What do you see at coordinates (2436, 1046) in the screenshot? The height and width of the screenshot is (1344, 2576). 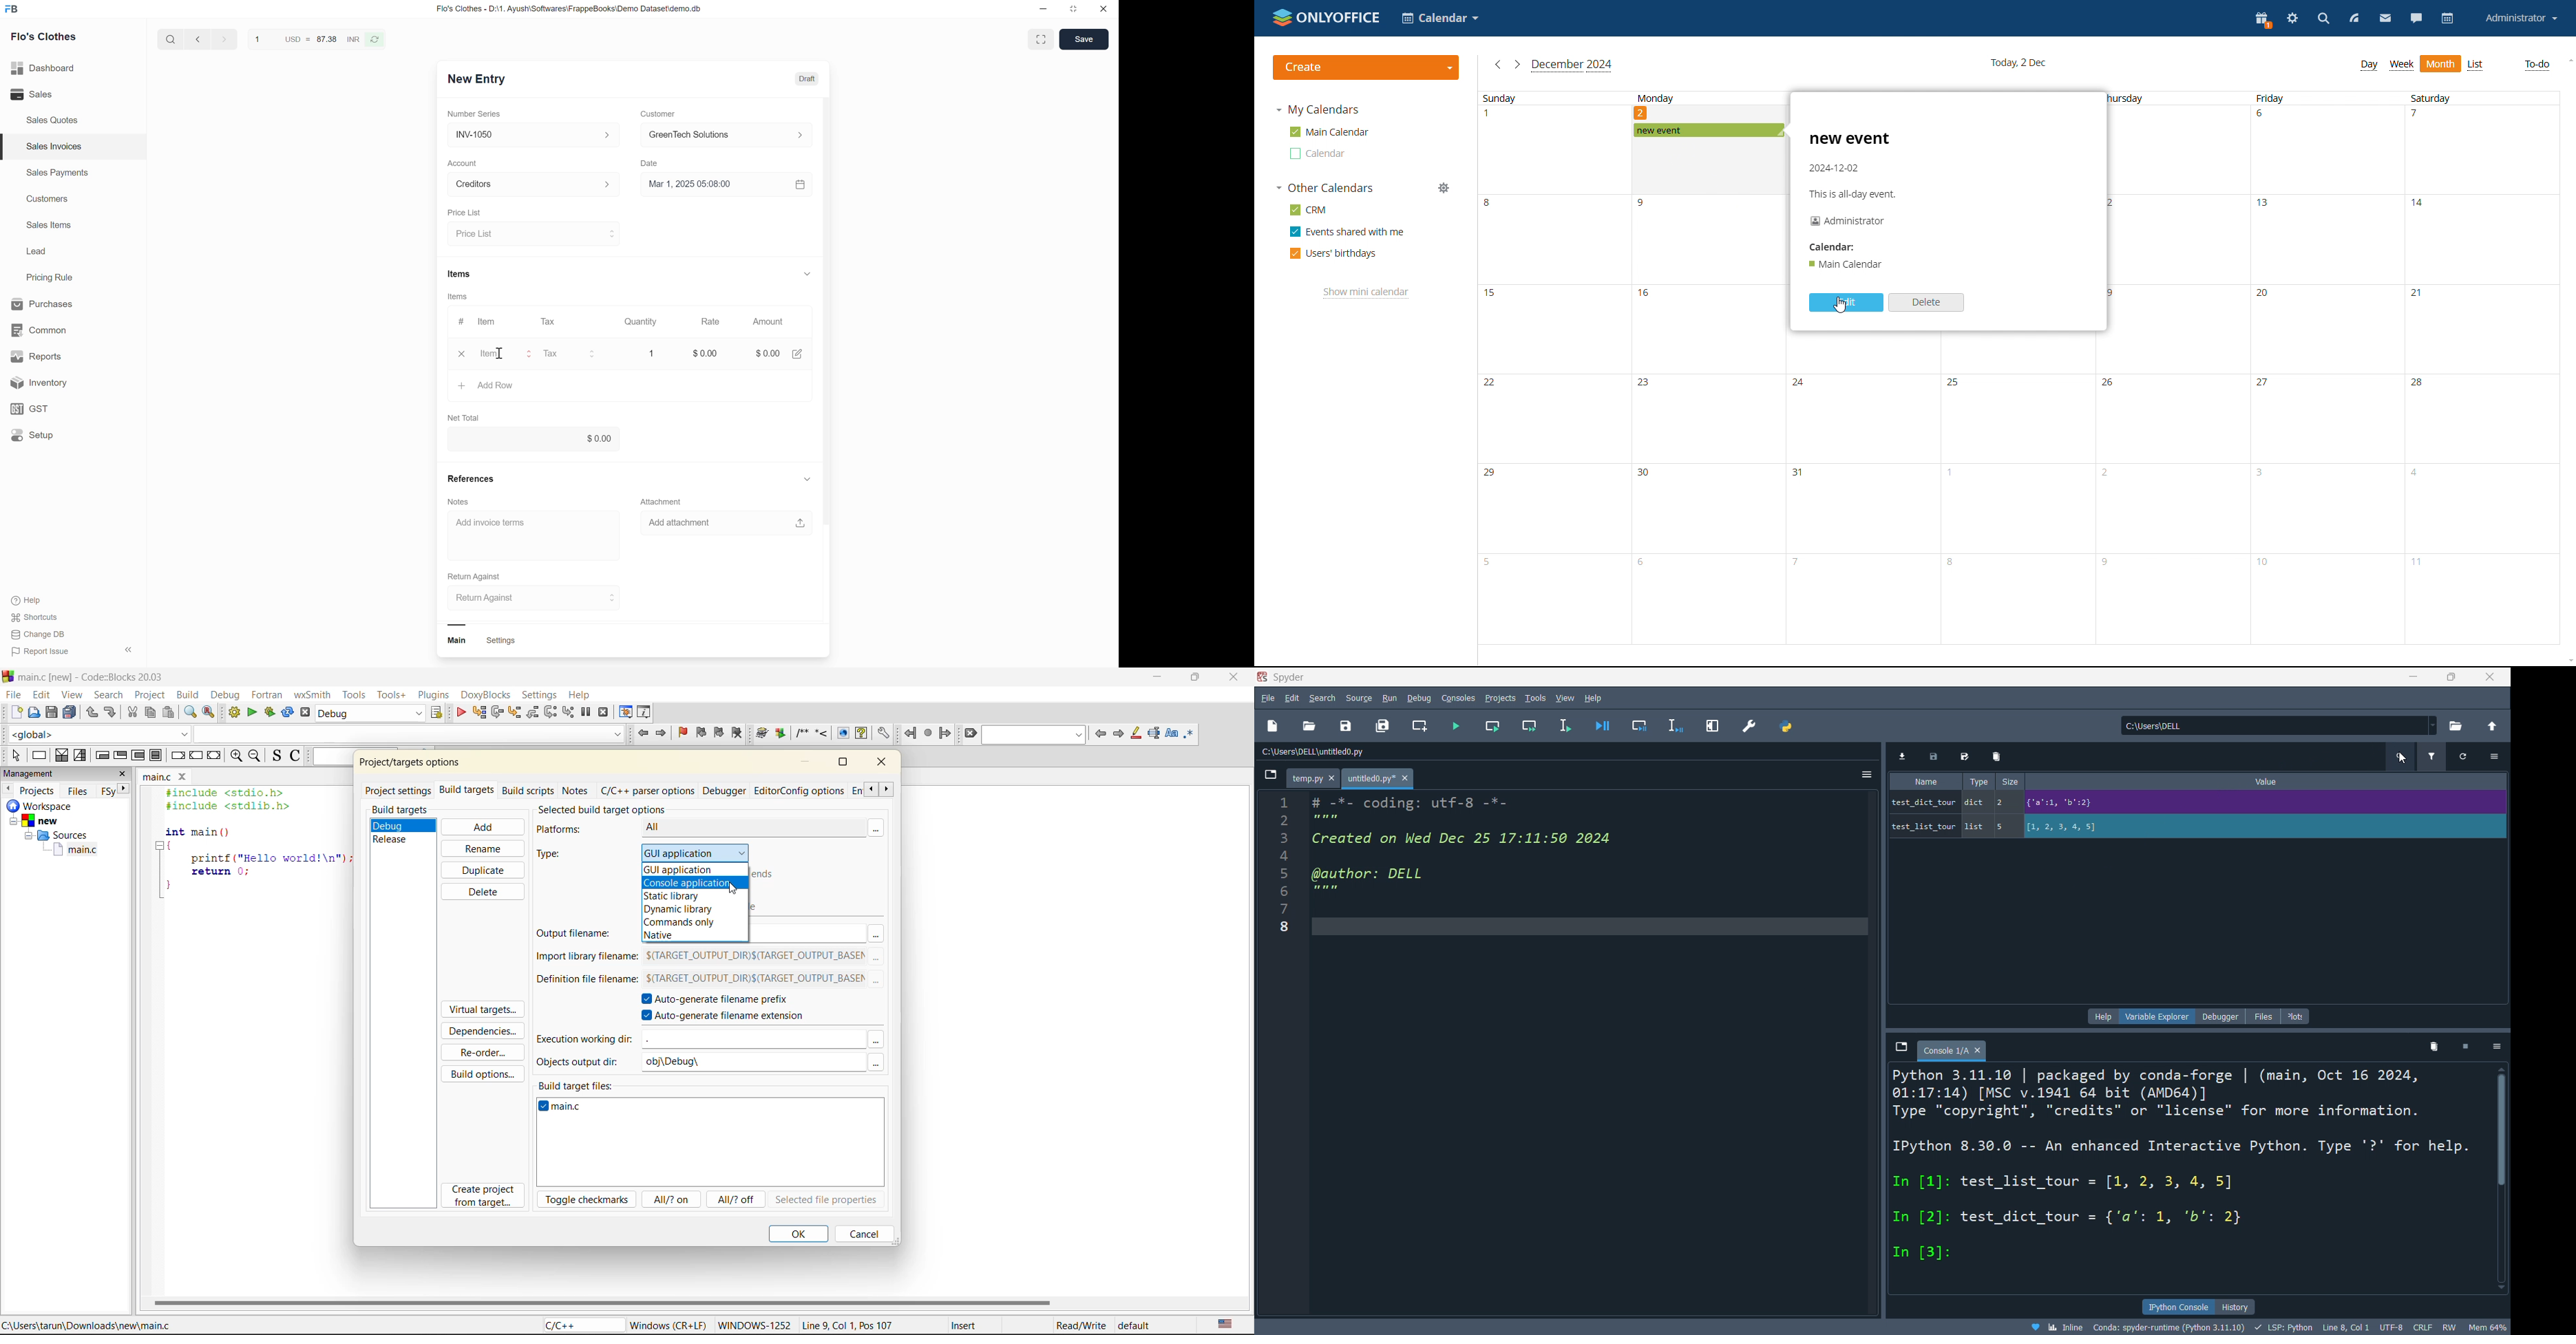 I see `delete` at bounding box center [2436, 1046].